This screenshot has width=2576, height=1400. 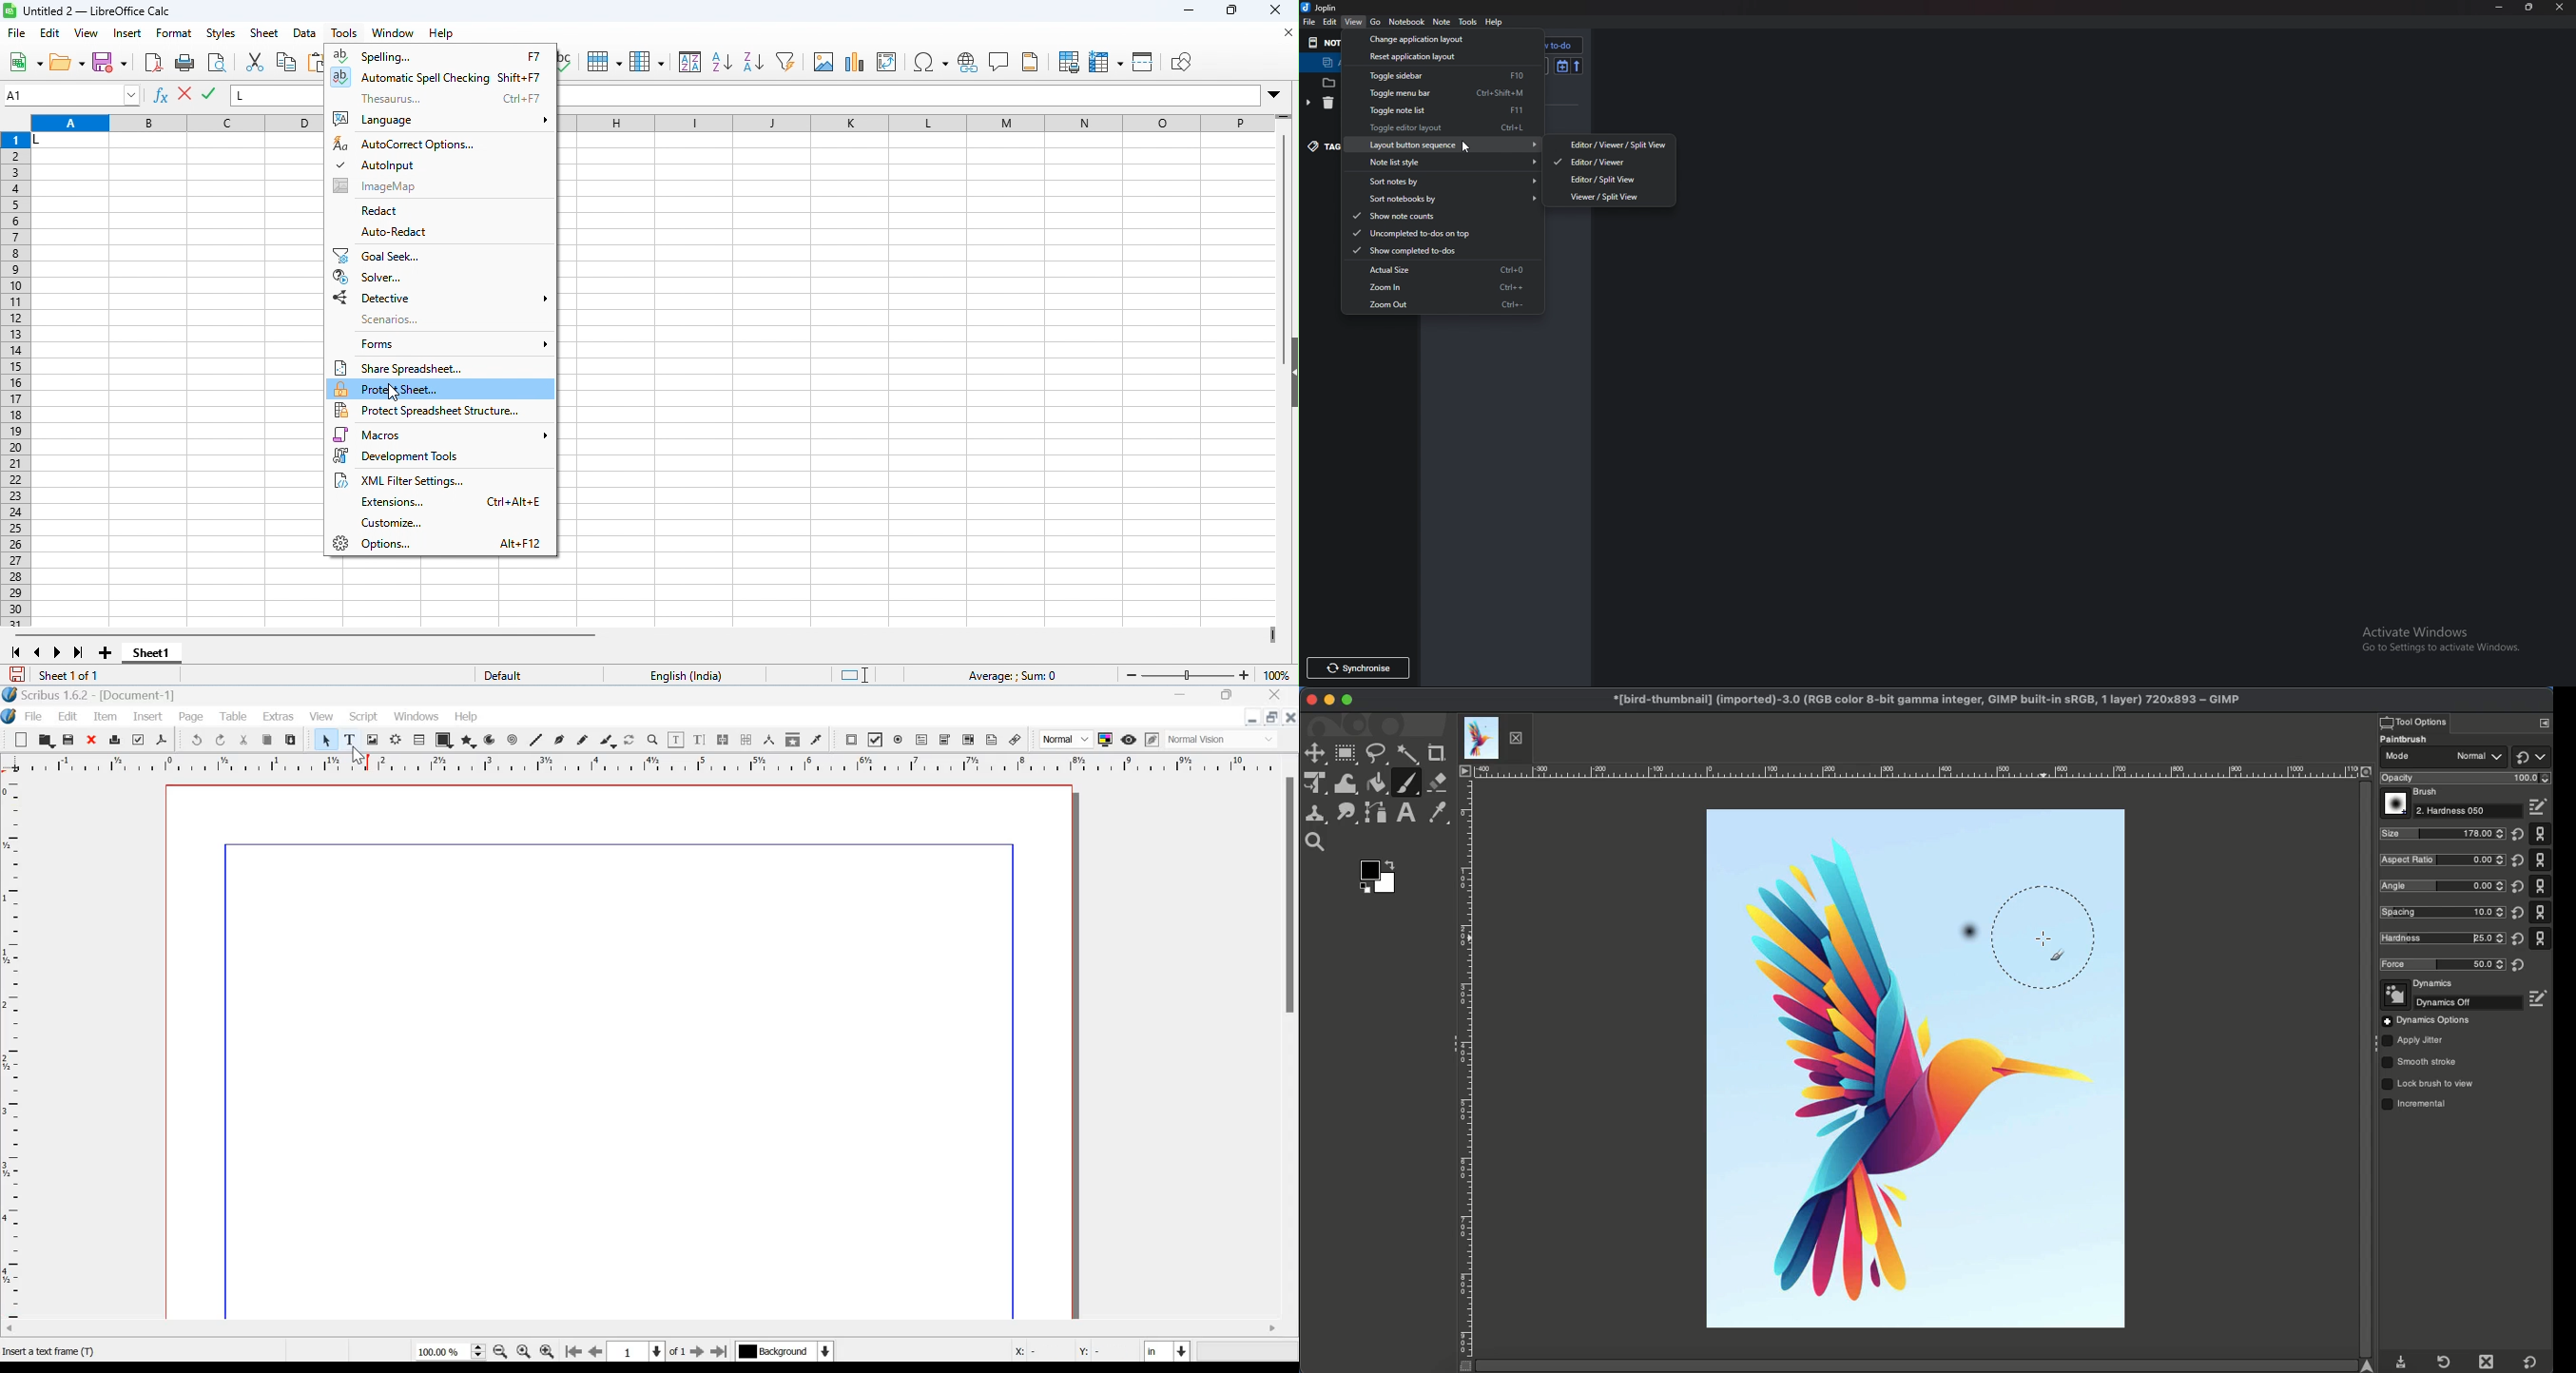 What do you see at coordinates (93, 739) in the screenshot?
I see `close` at bounding box center [93, 739].